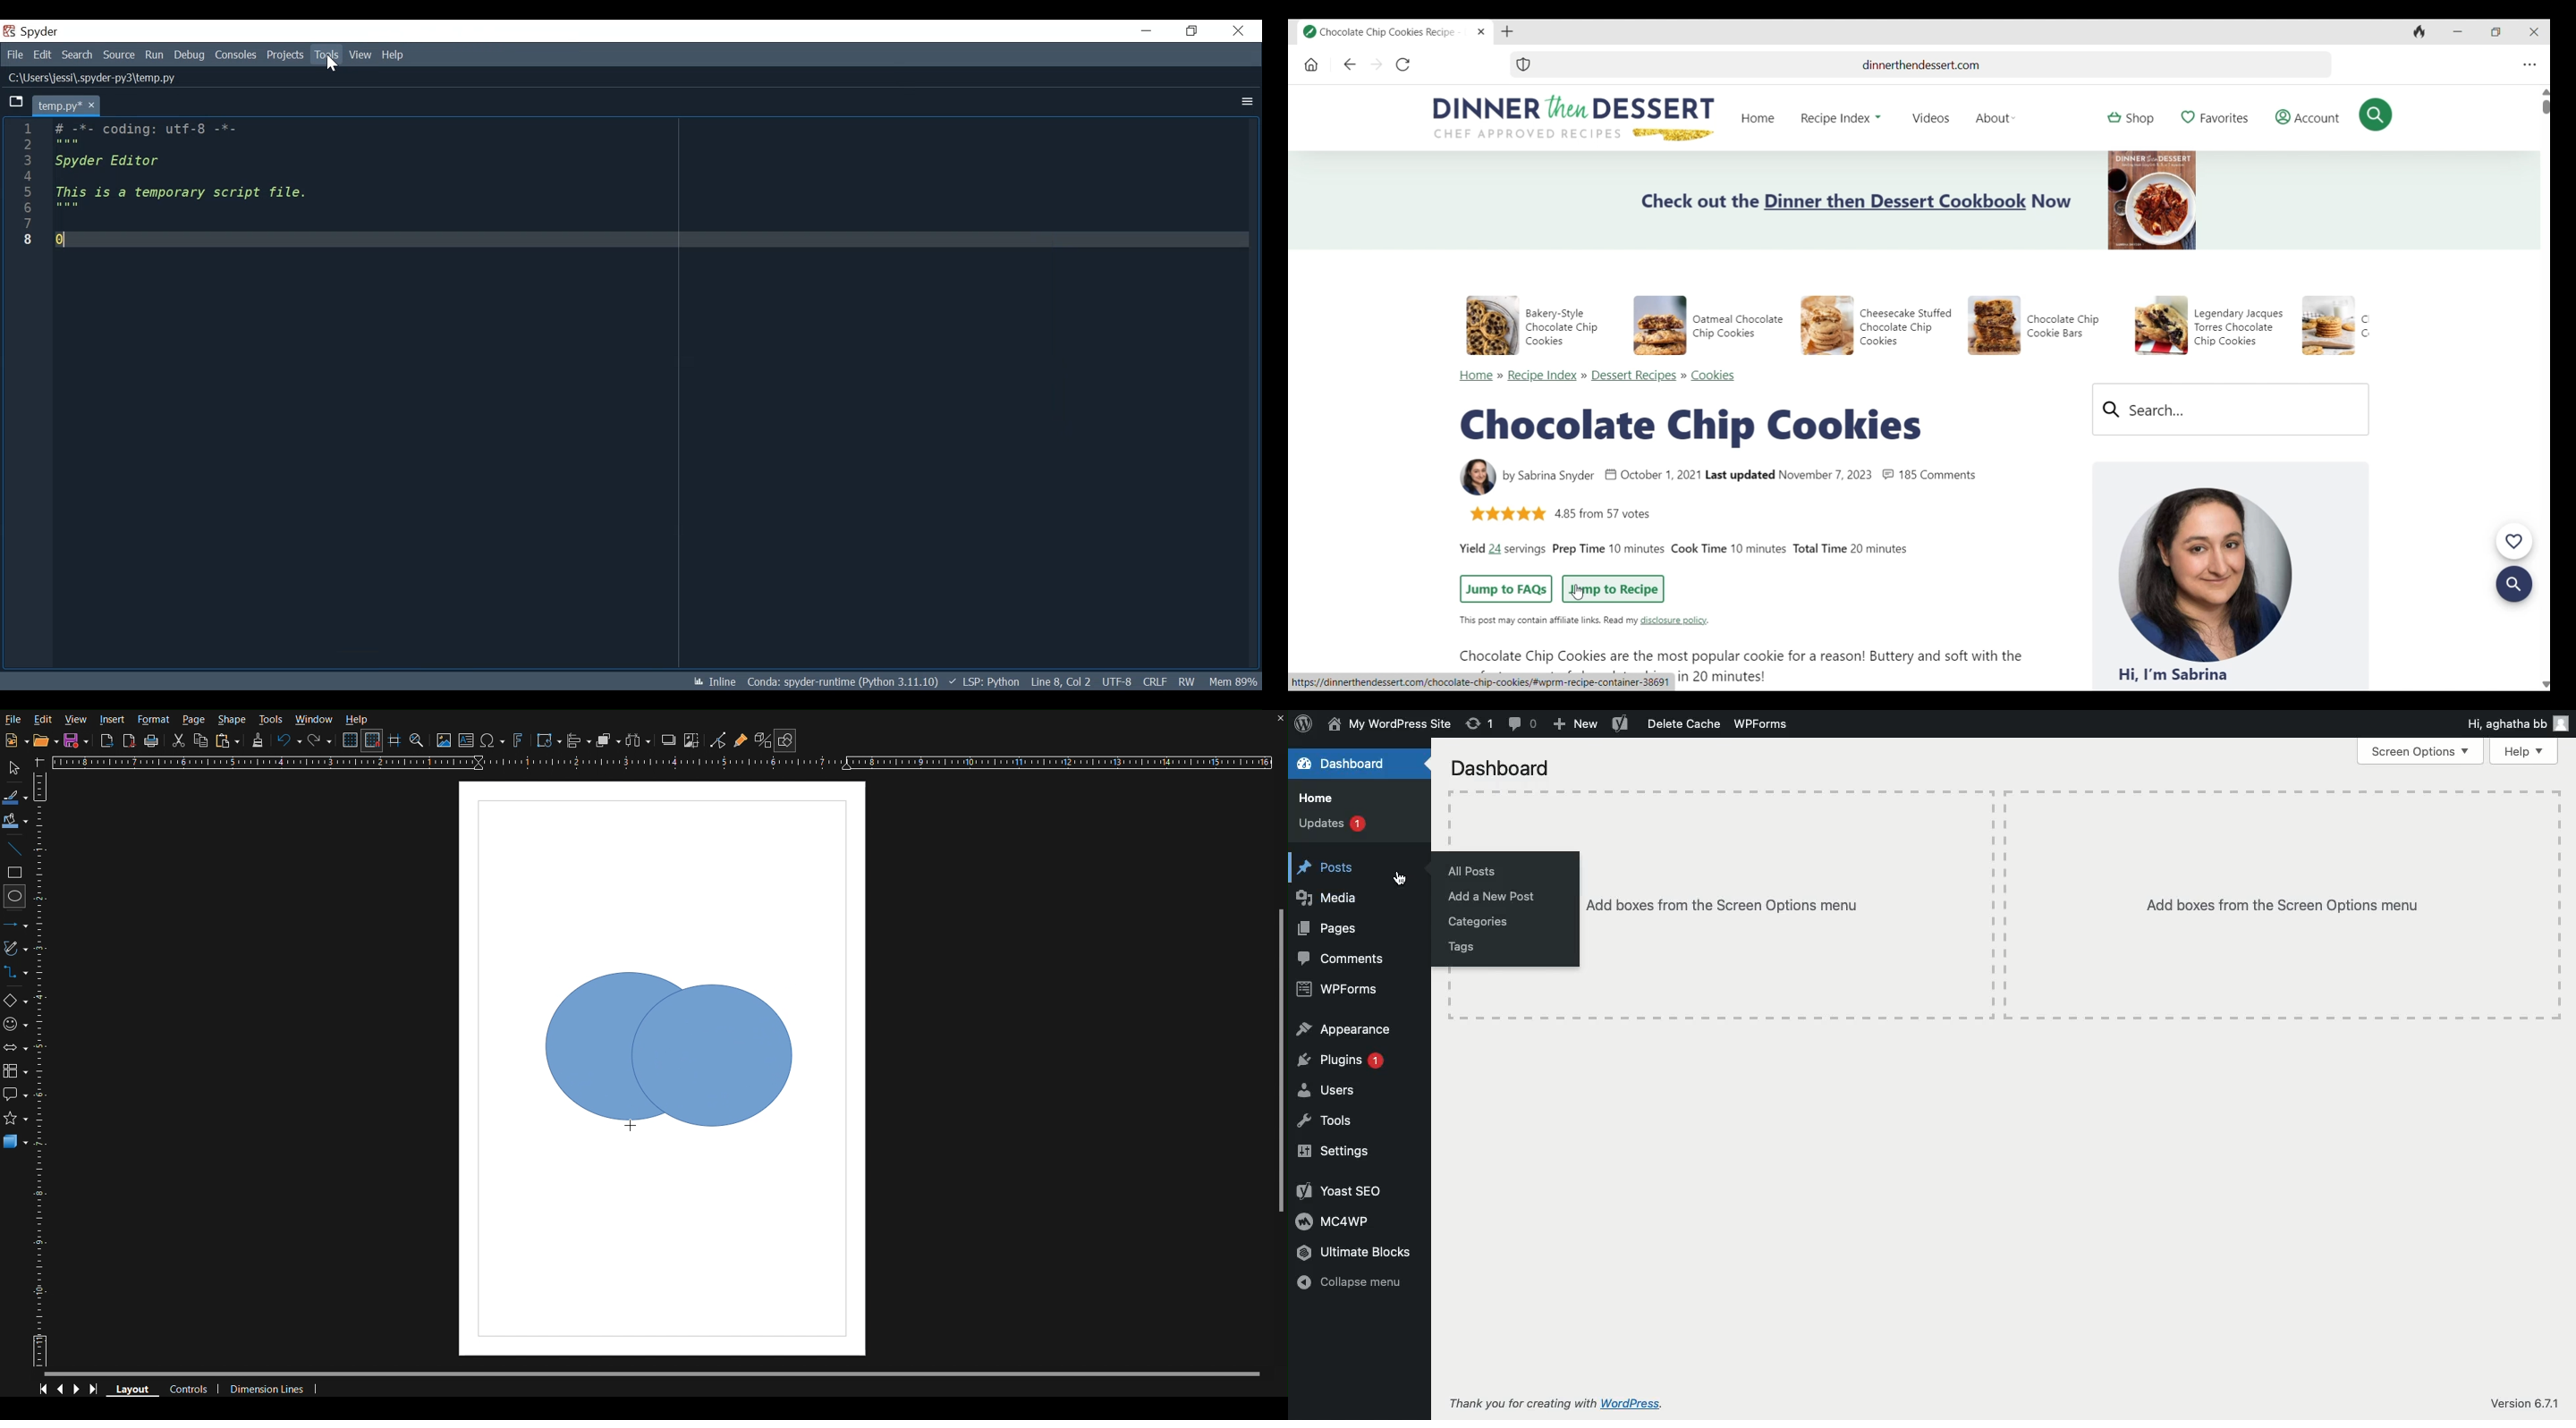  Describe the element at coordinates (1667, 724) in the screenshot. I see `Delete Cache` at that location.